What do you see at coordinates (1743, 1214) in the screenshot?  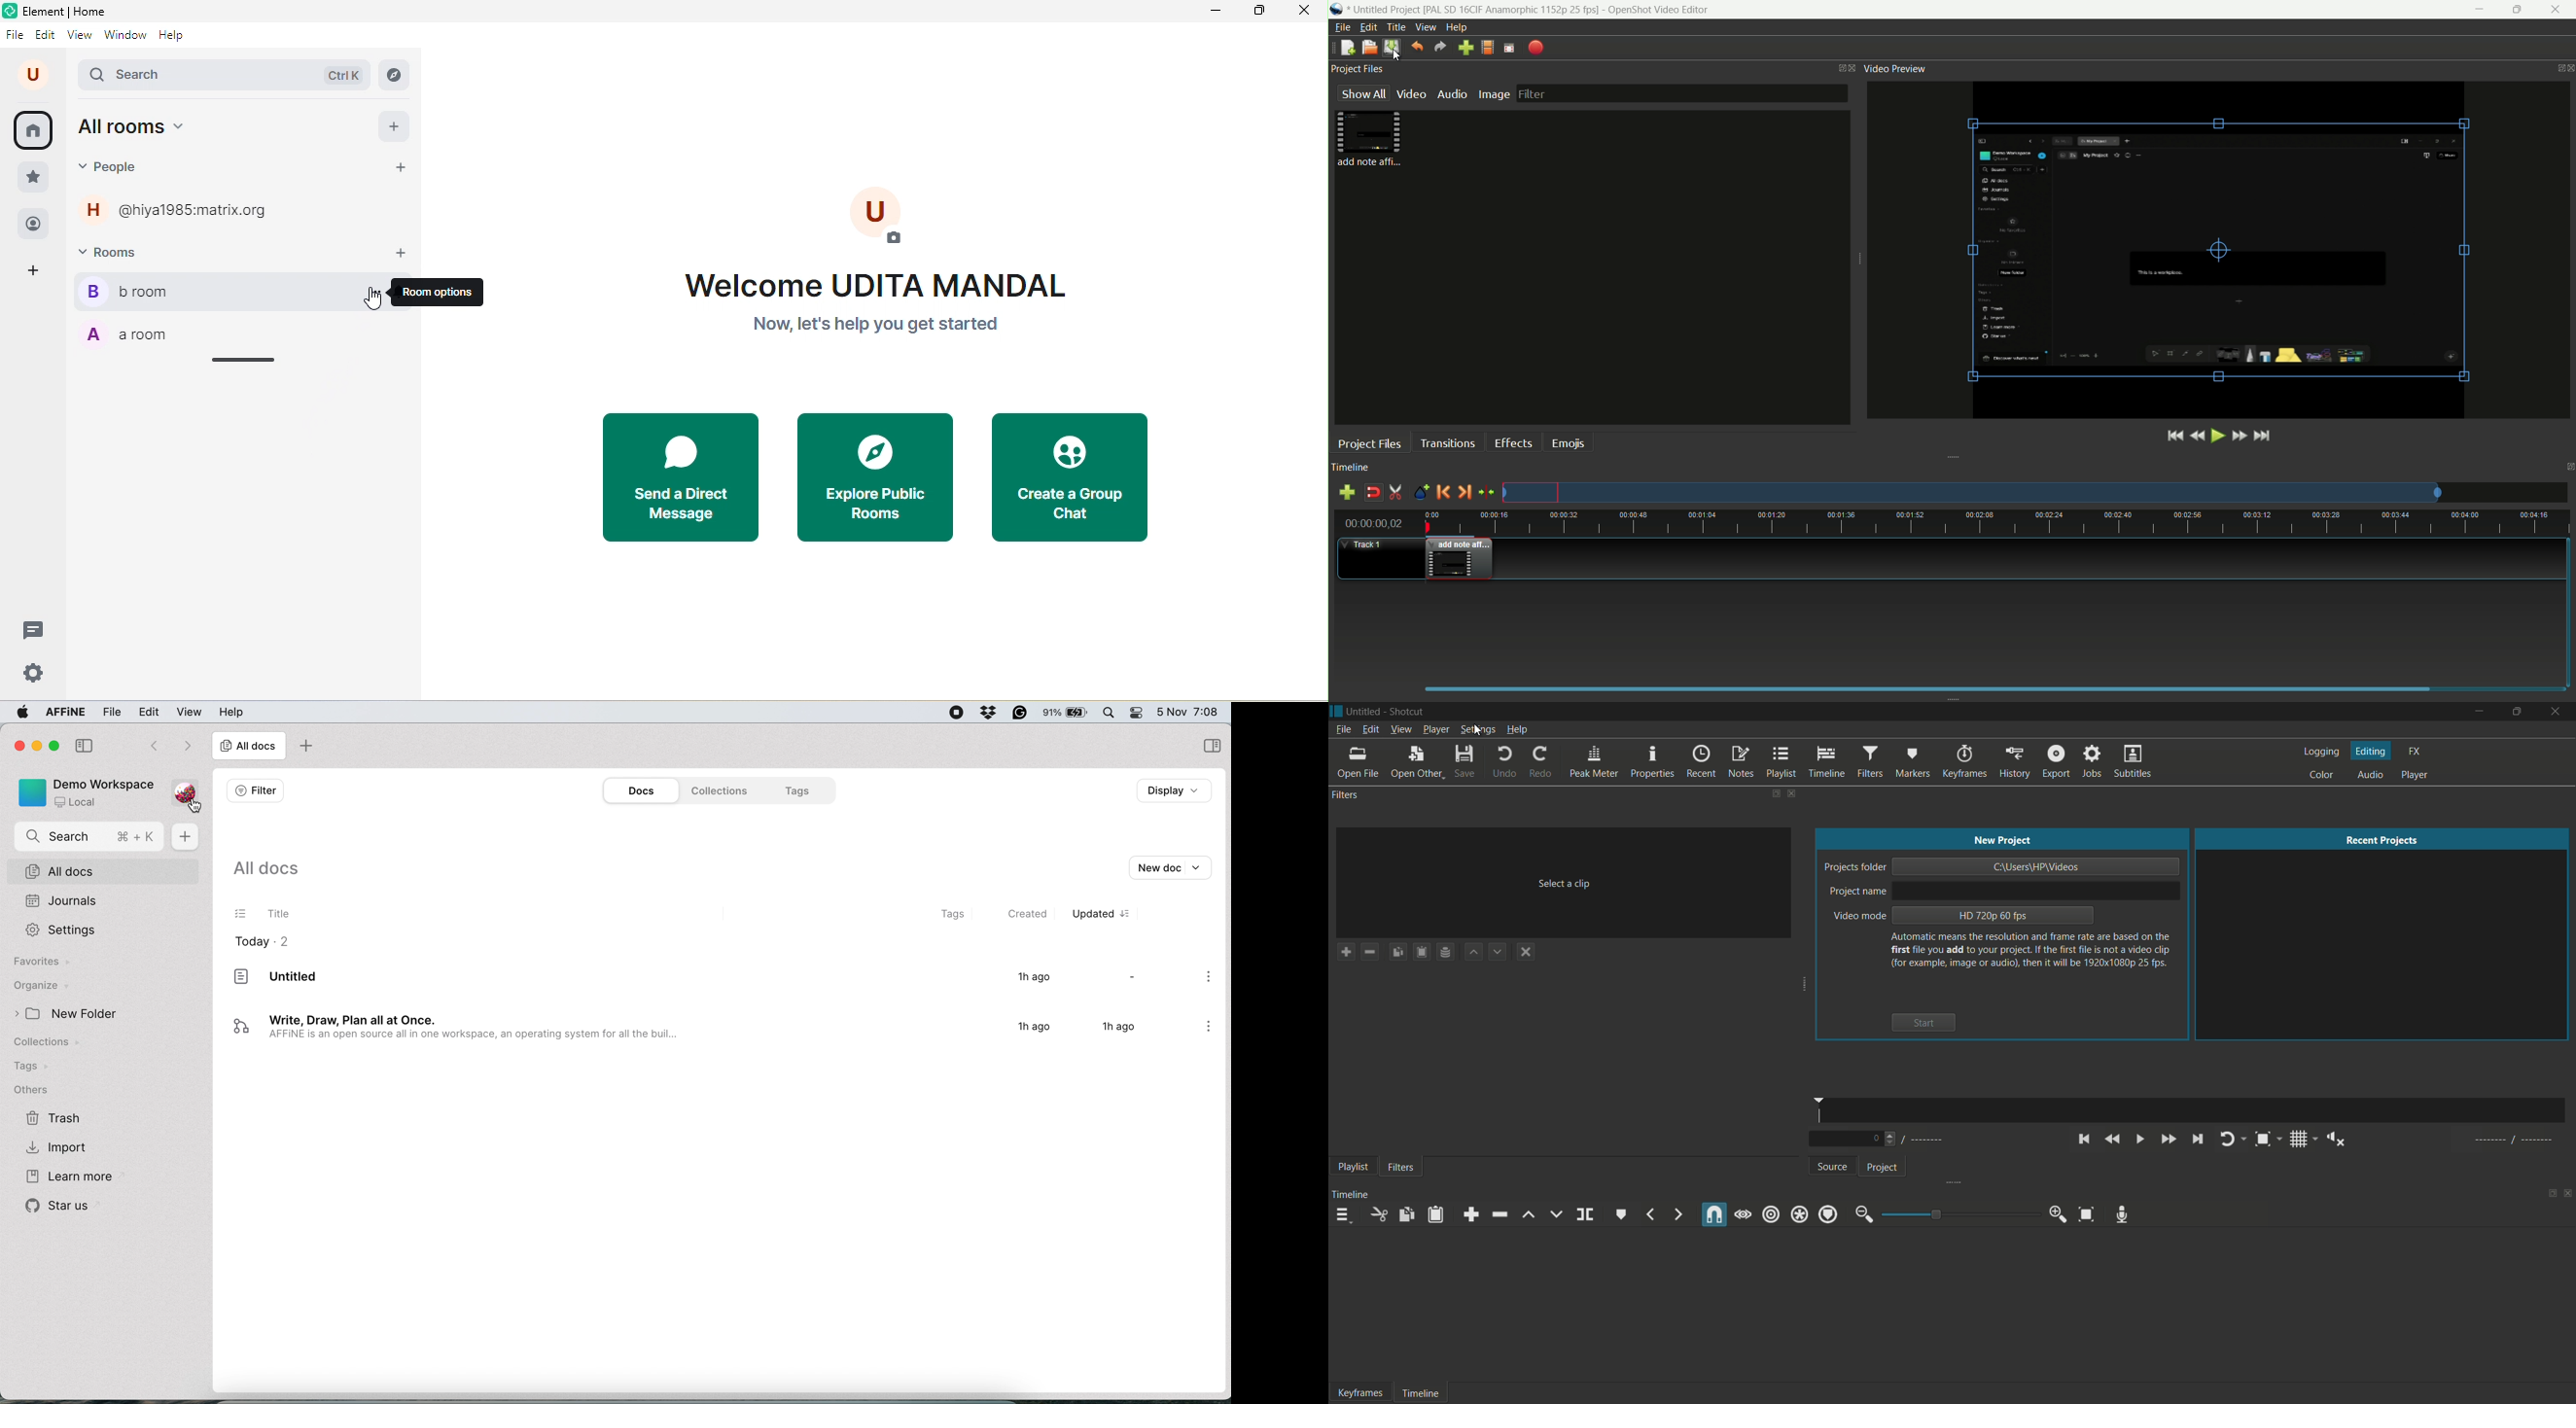 I see `scrub while dragging` at bounding box center [1743, 1214].